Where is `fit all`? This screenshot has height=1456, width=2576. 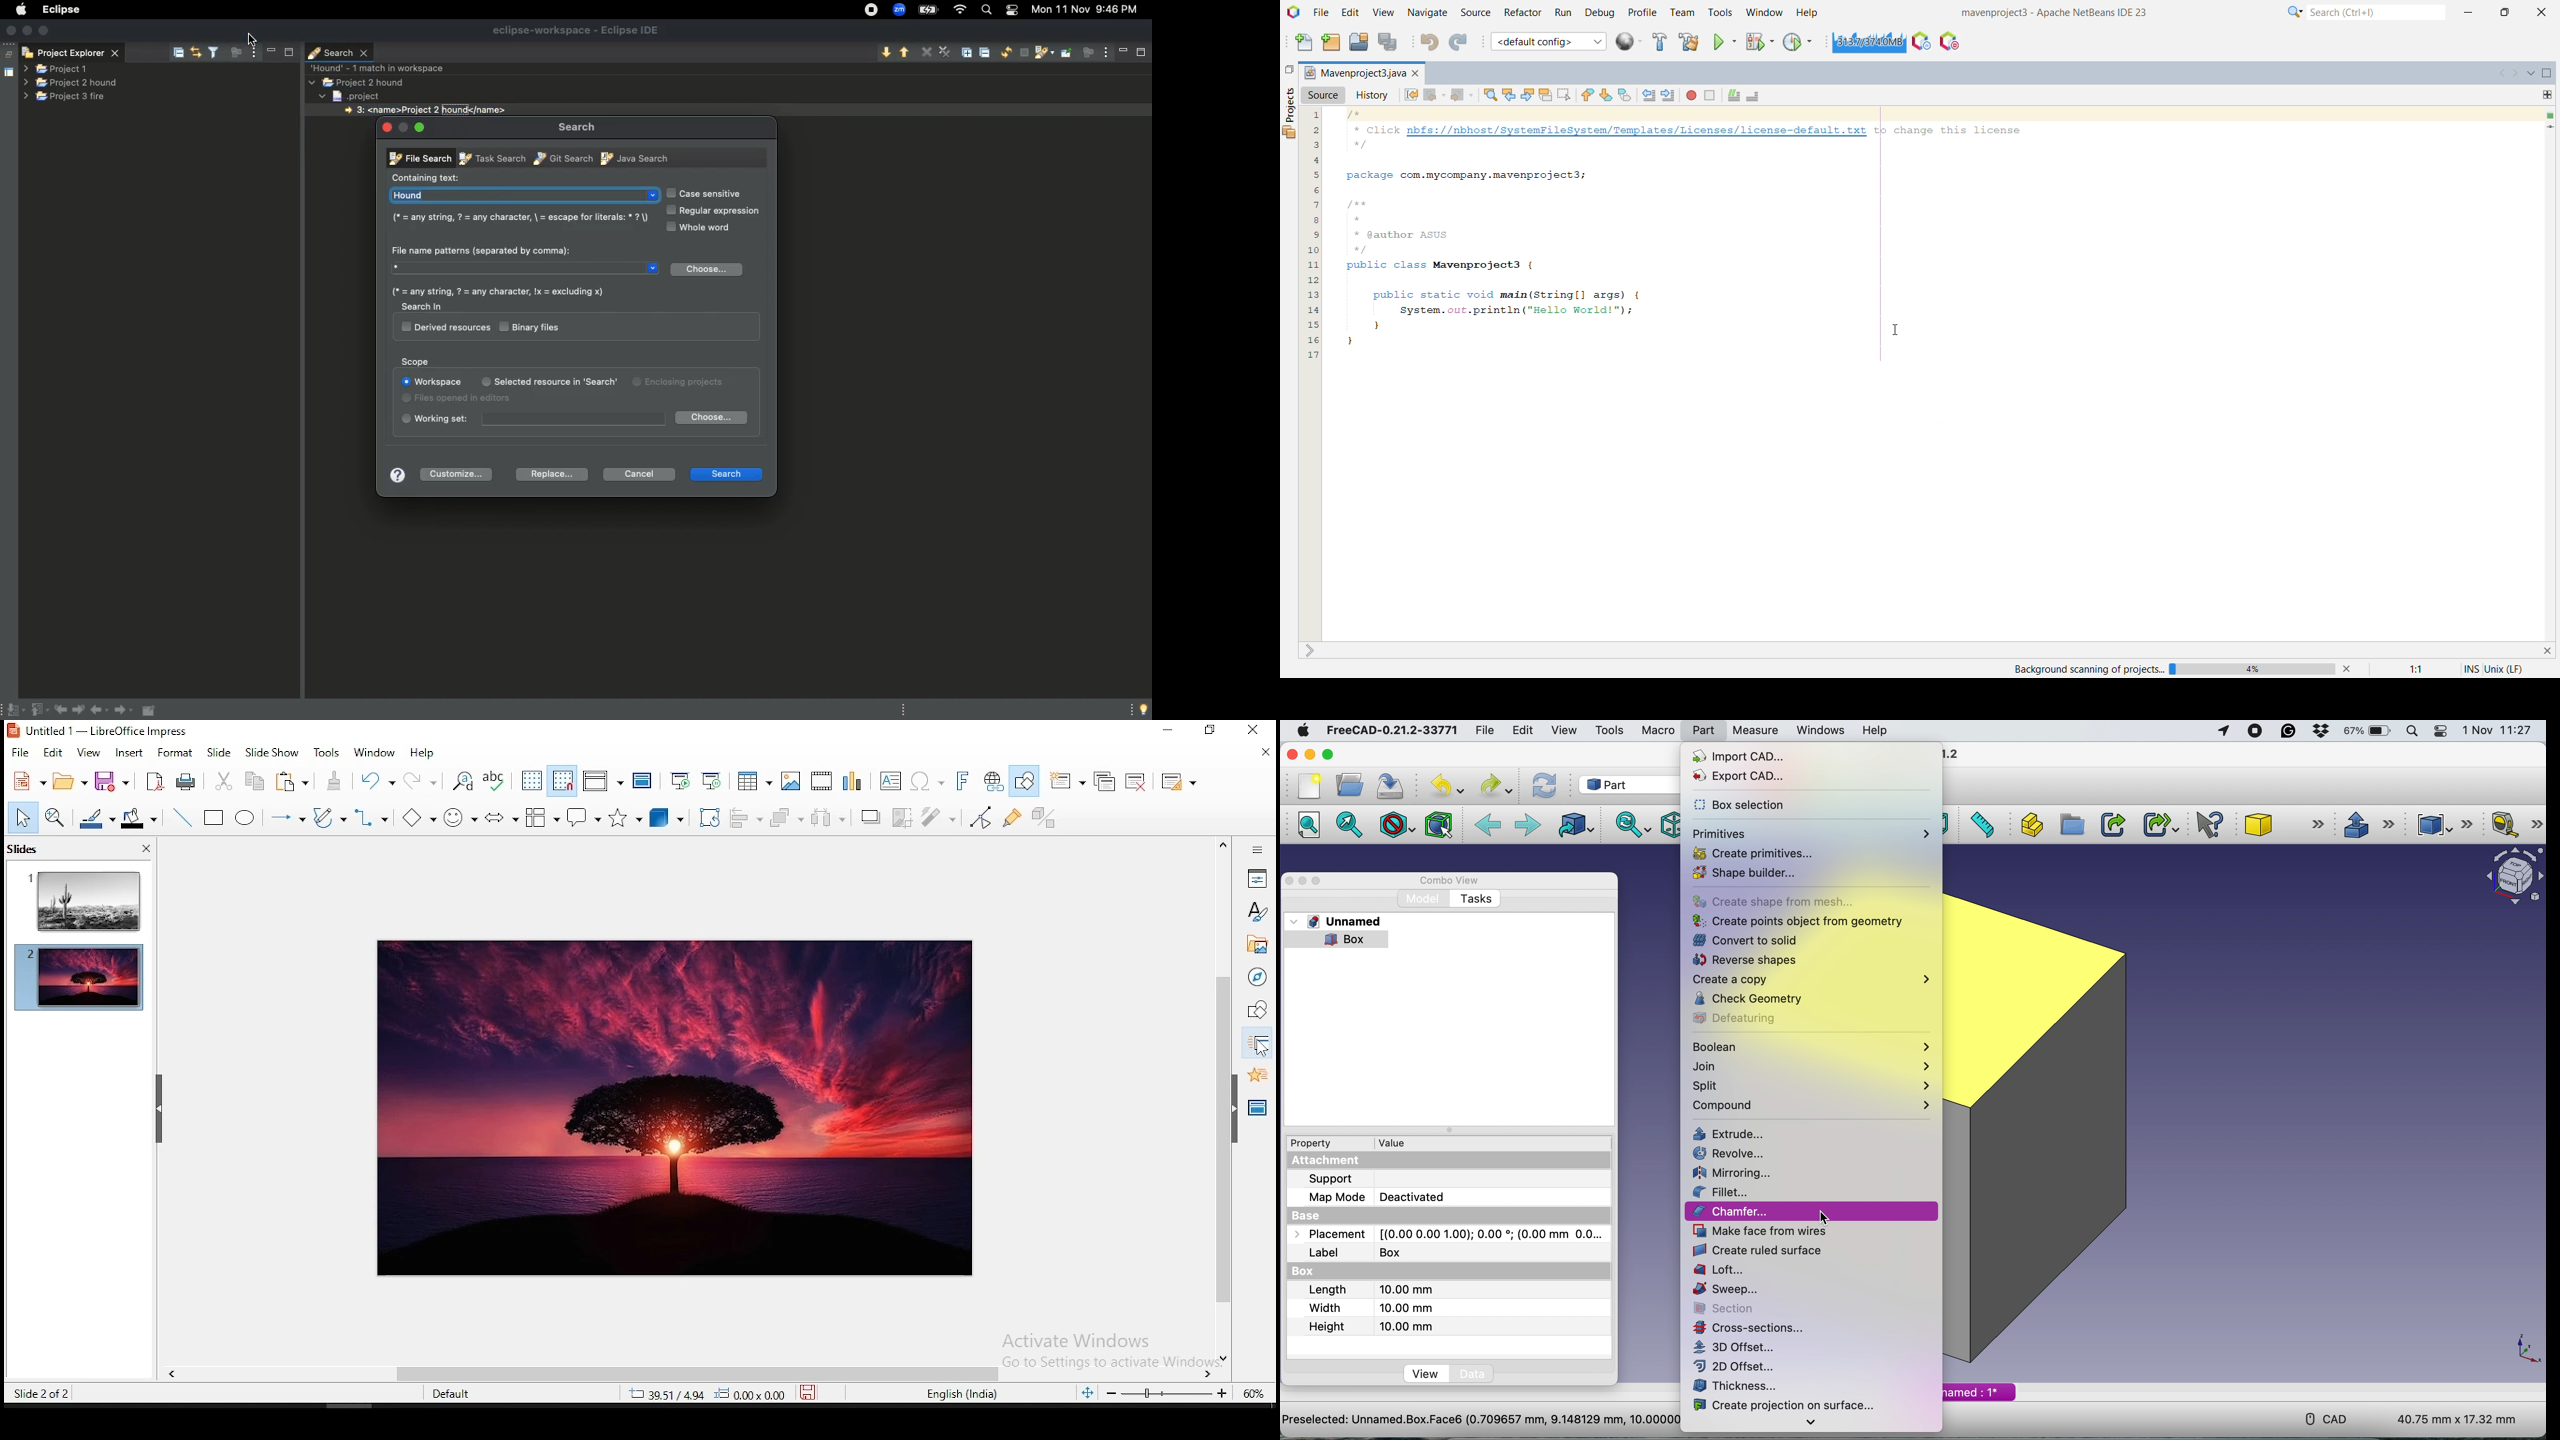 fit all is located at coordinates (1311, 824).